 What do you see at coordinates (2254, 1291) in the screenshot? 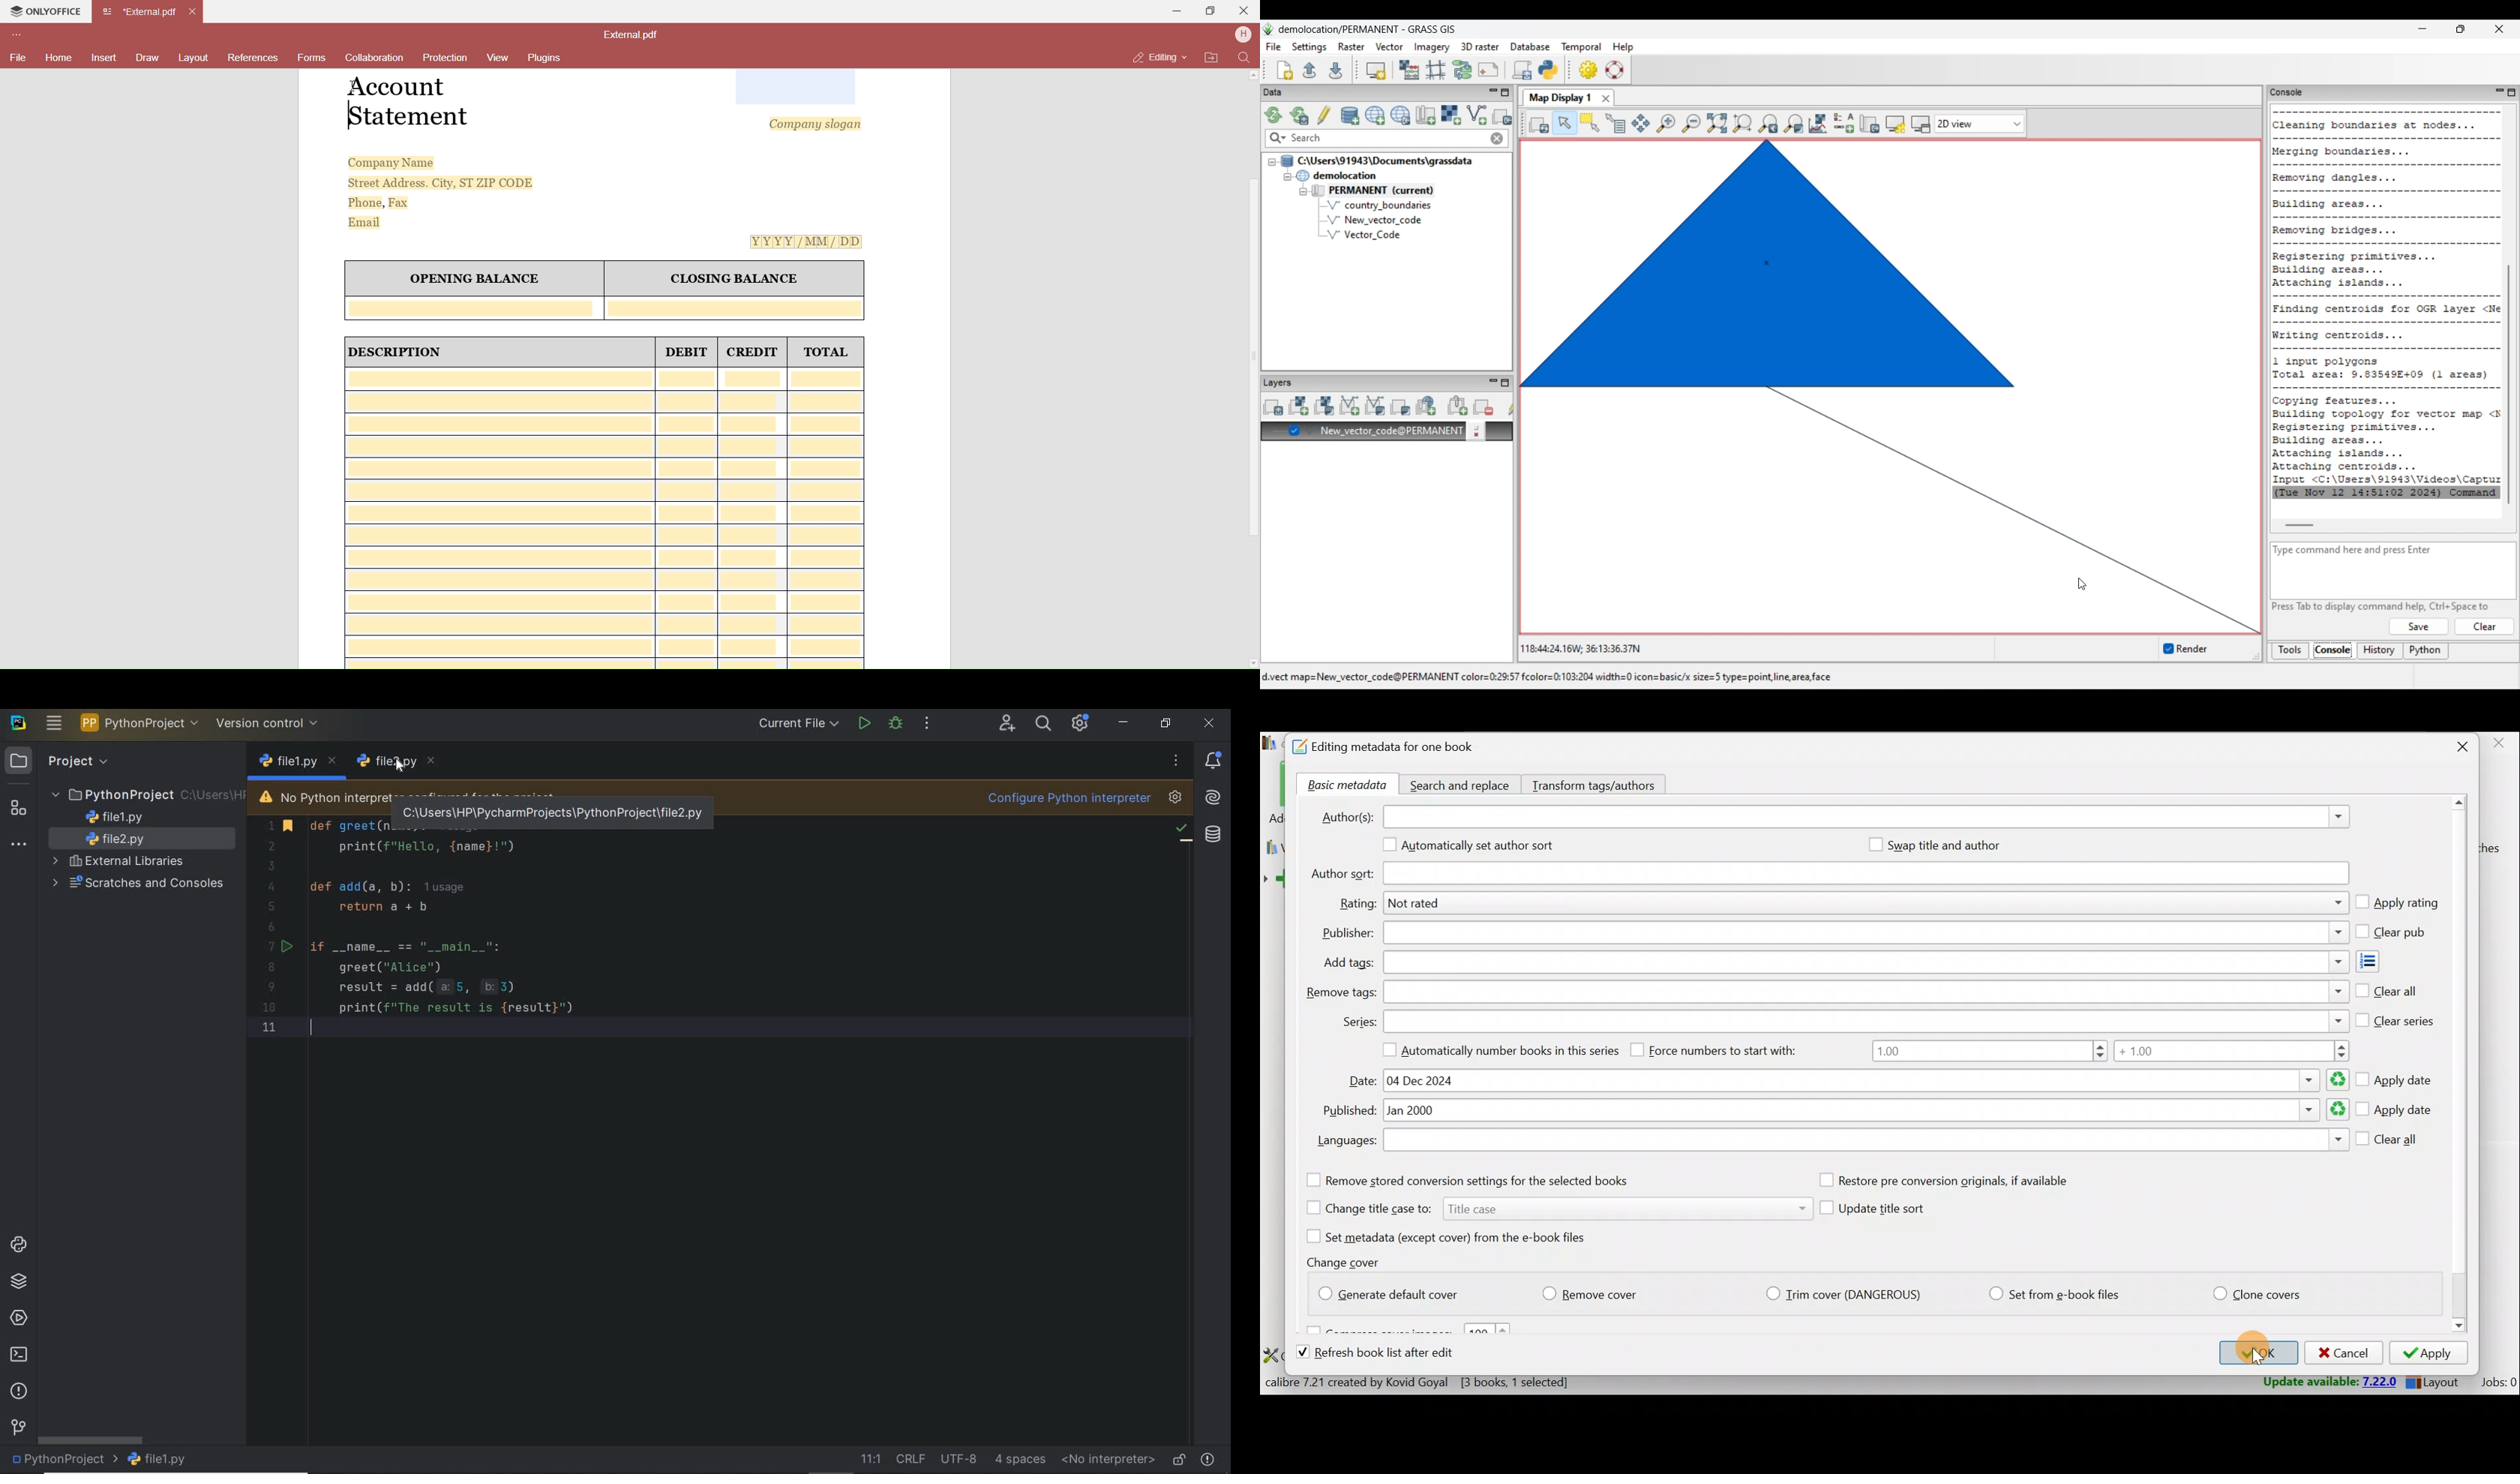
I see `Clone covers` at bounding box center [2254, 1291].